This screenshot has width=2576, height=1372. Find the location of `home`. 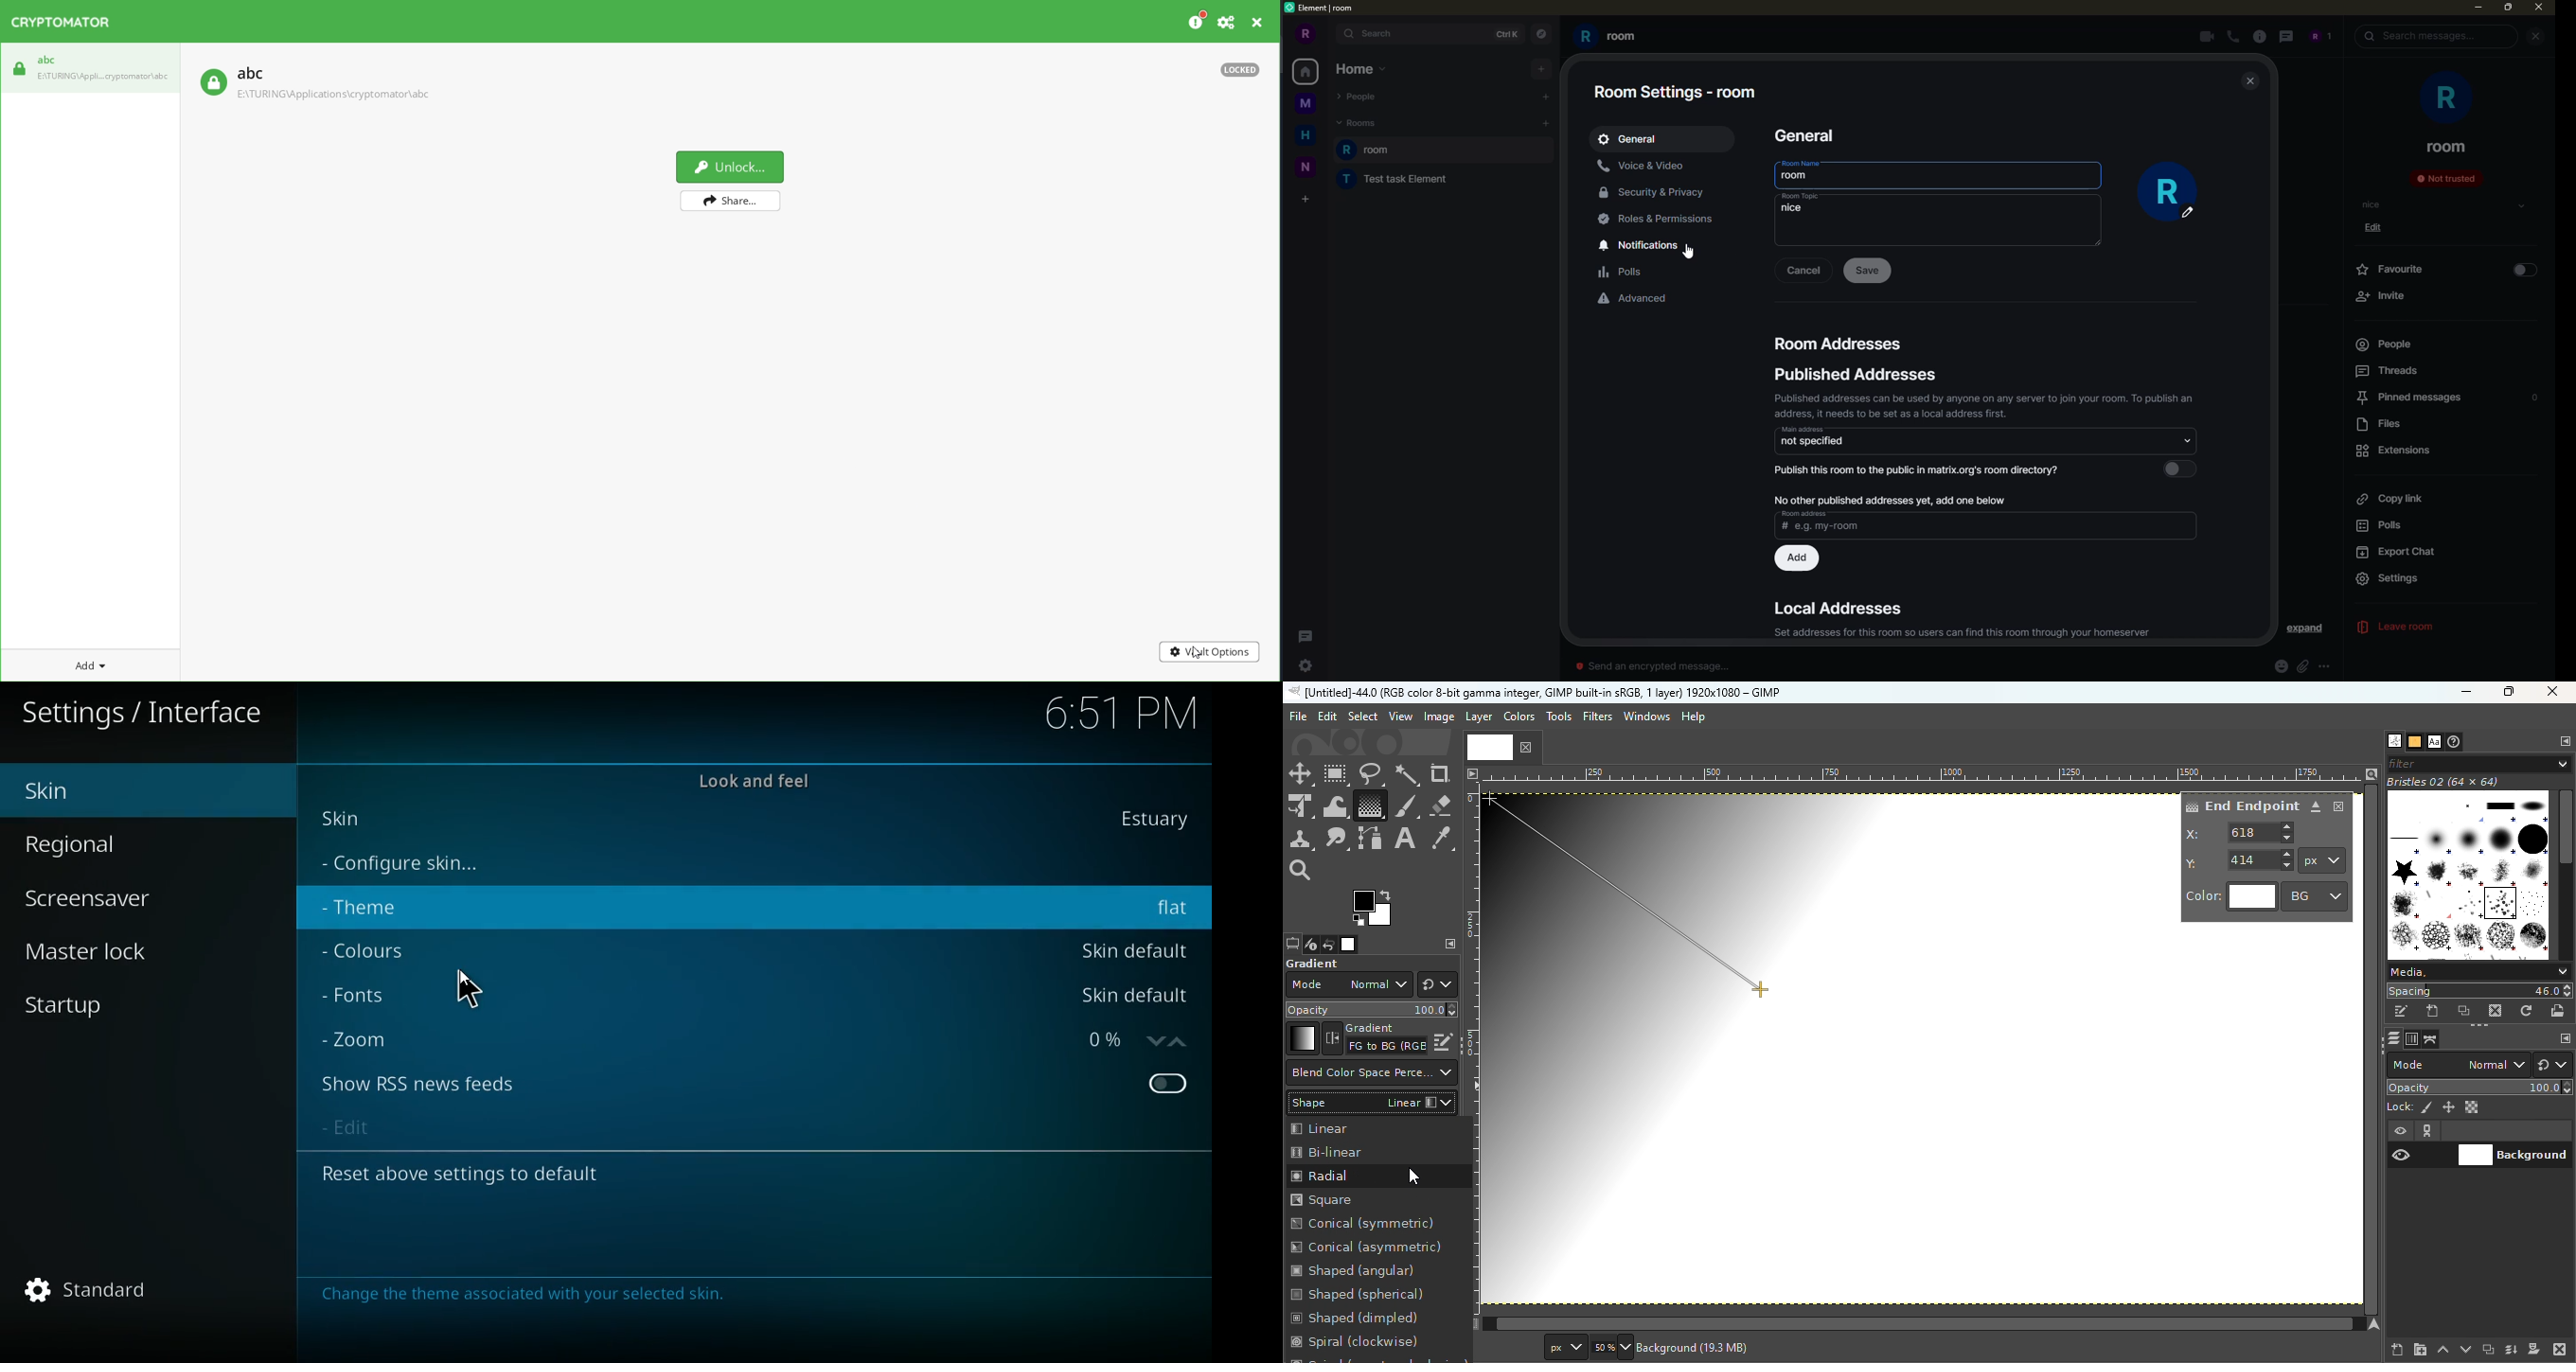

home is located at coordinates (1361, 70).